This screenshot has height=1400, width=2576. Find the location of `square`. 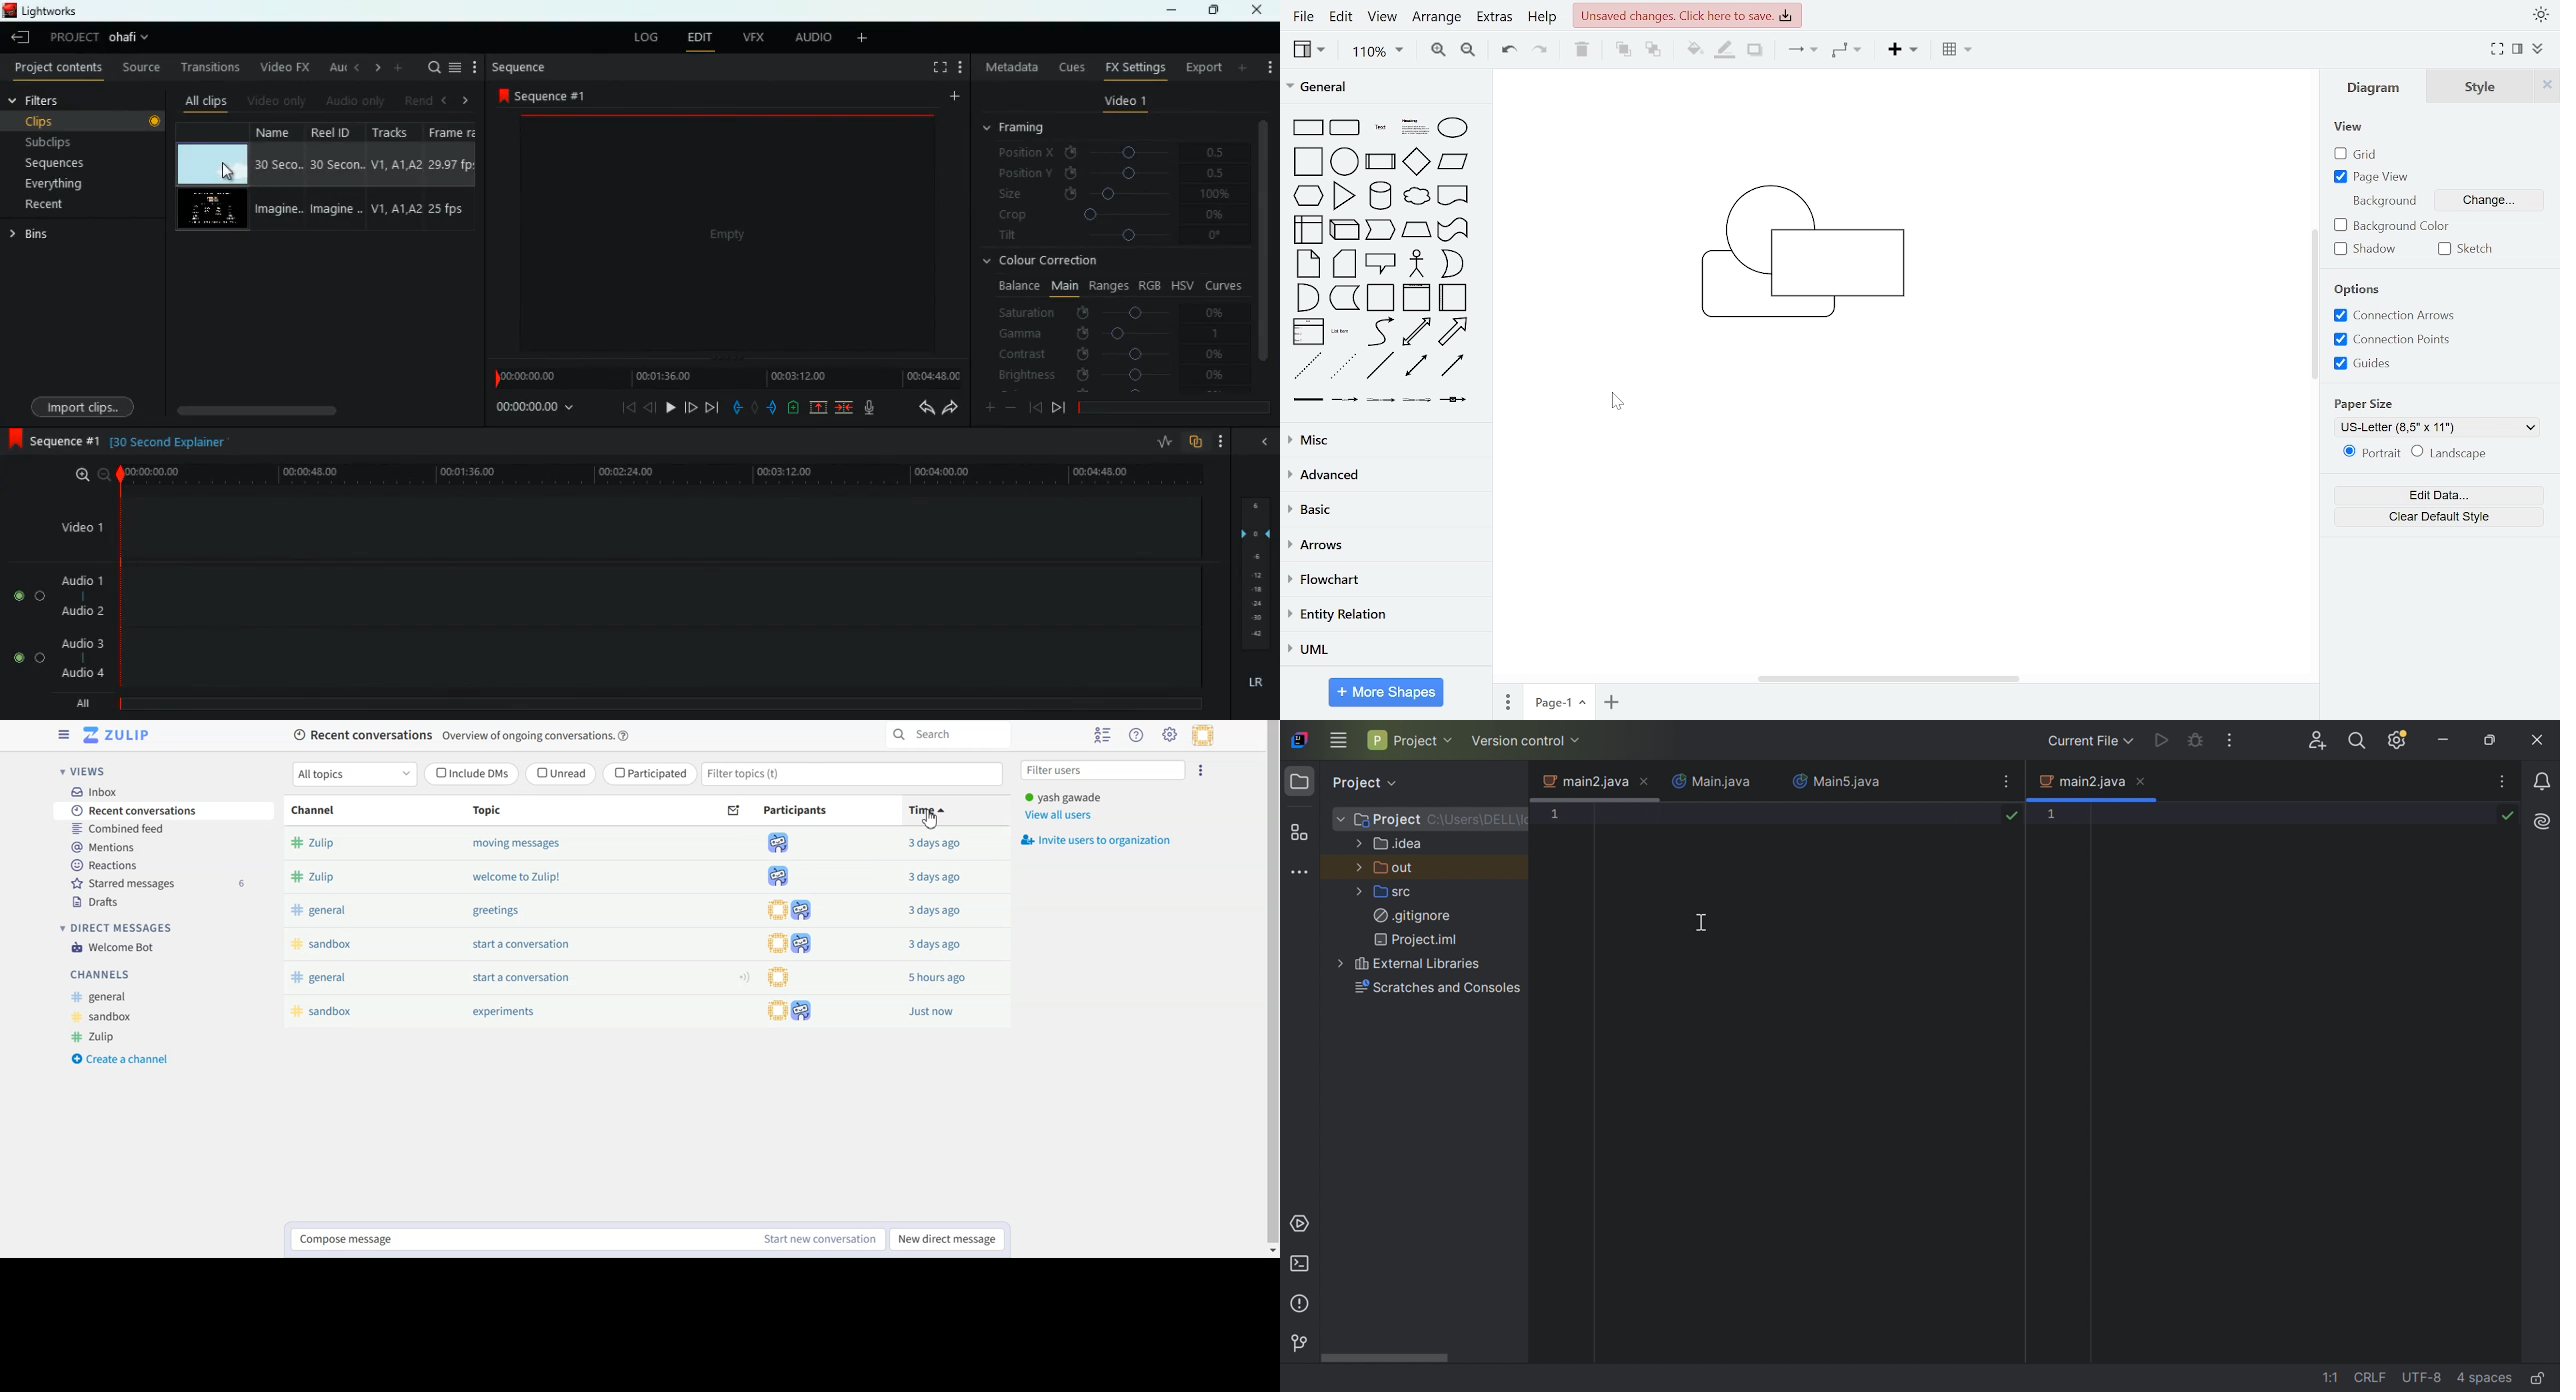

square is located at coordinates (1310, 162).